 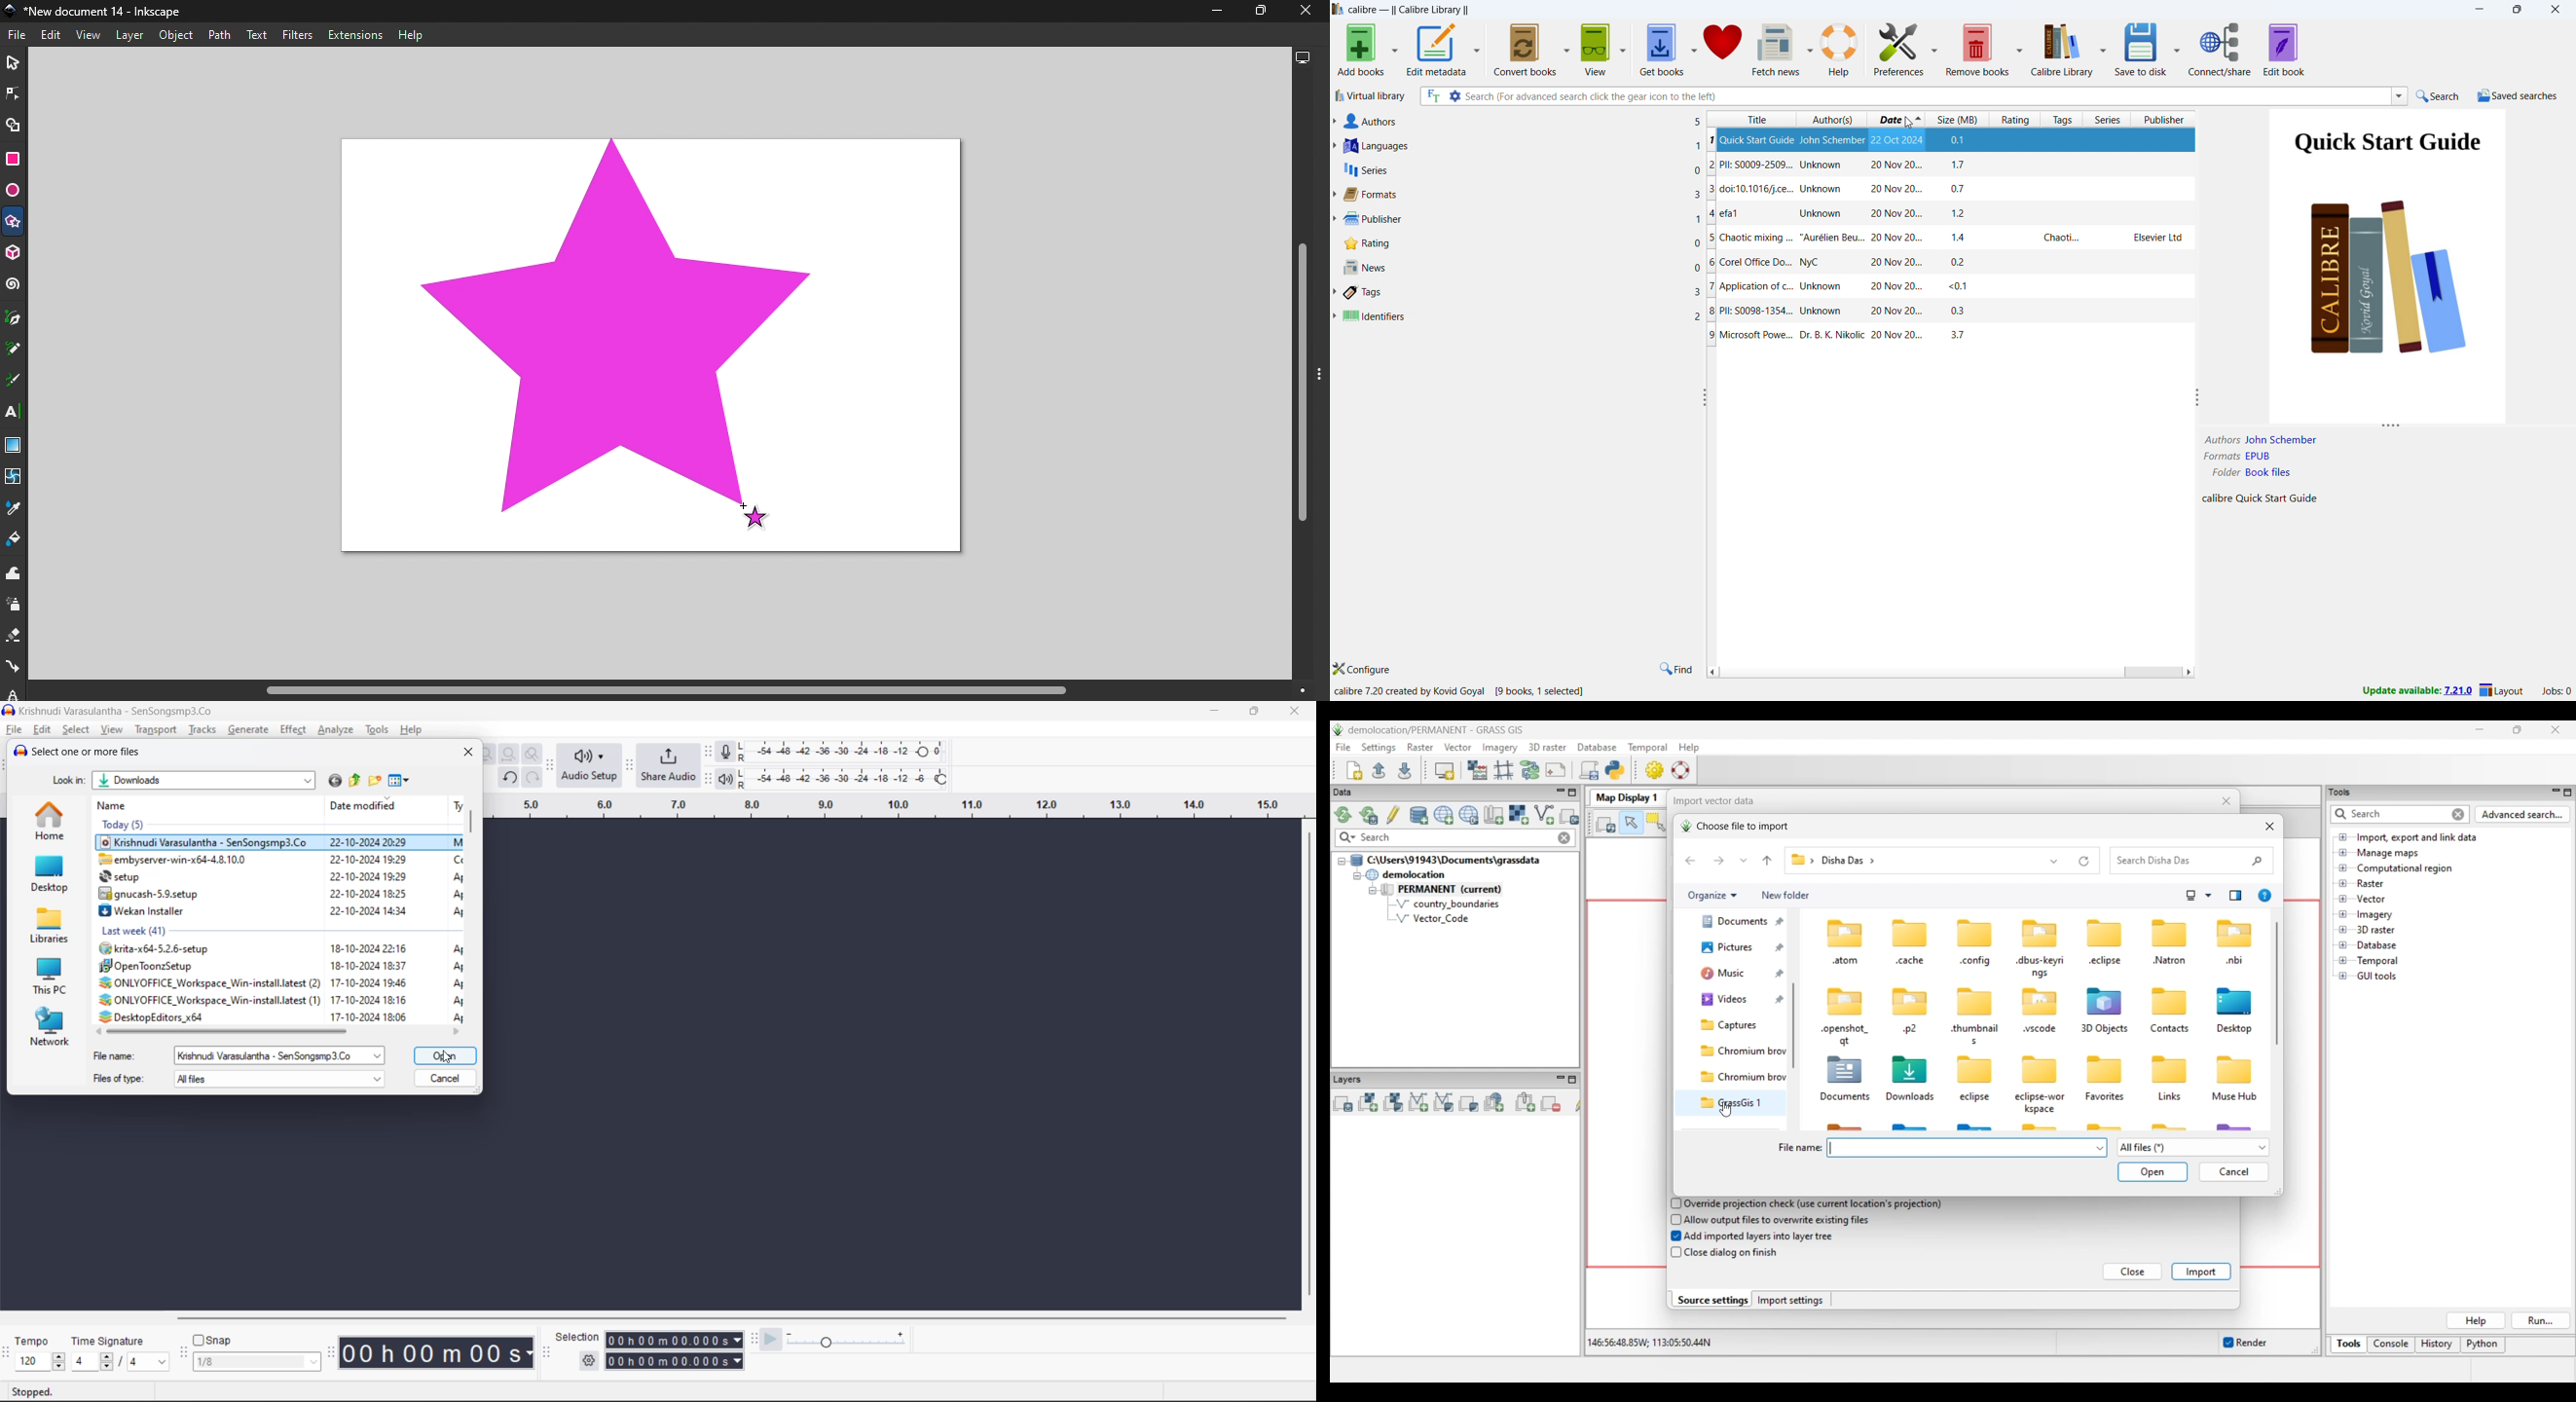 What do you see at coordinates (511, 755) in the screenshot?
I see `fit project to width` at bounding box center [511, 755].